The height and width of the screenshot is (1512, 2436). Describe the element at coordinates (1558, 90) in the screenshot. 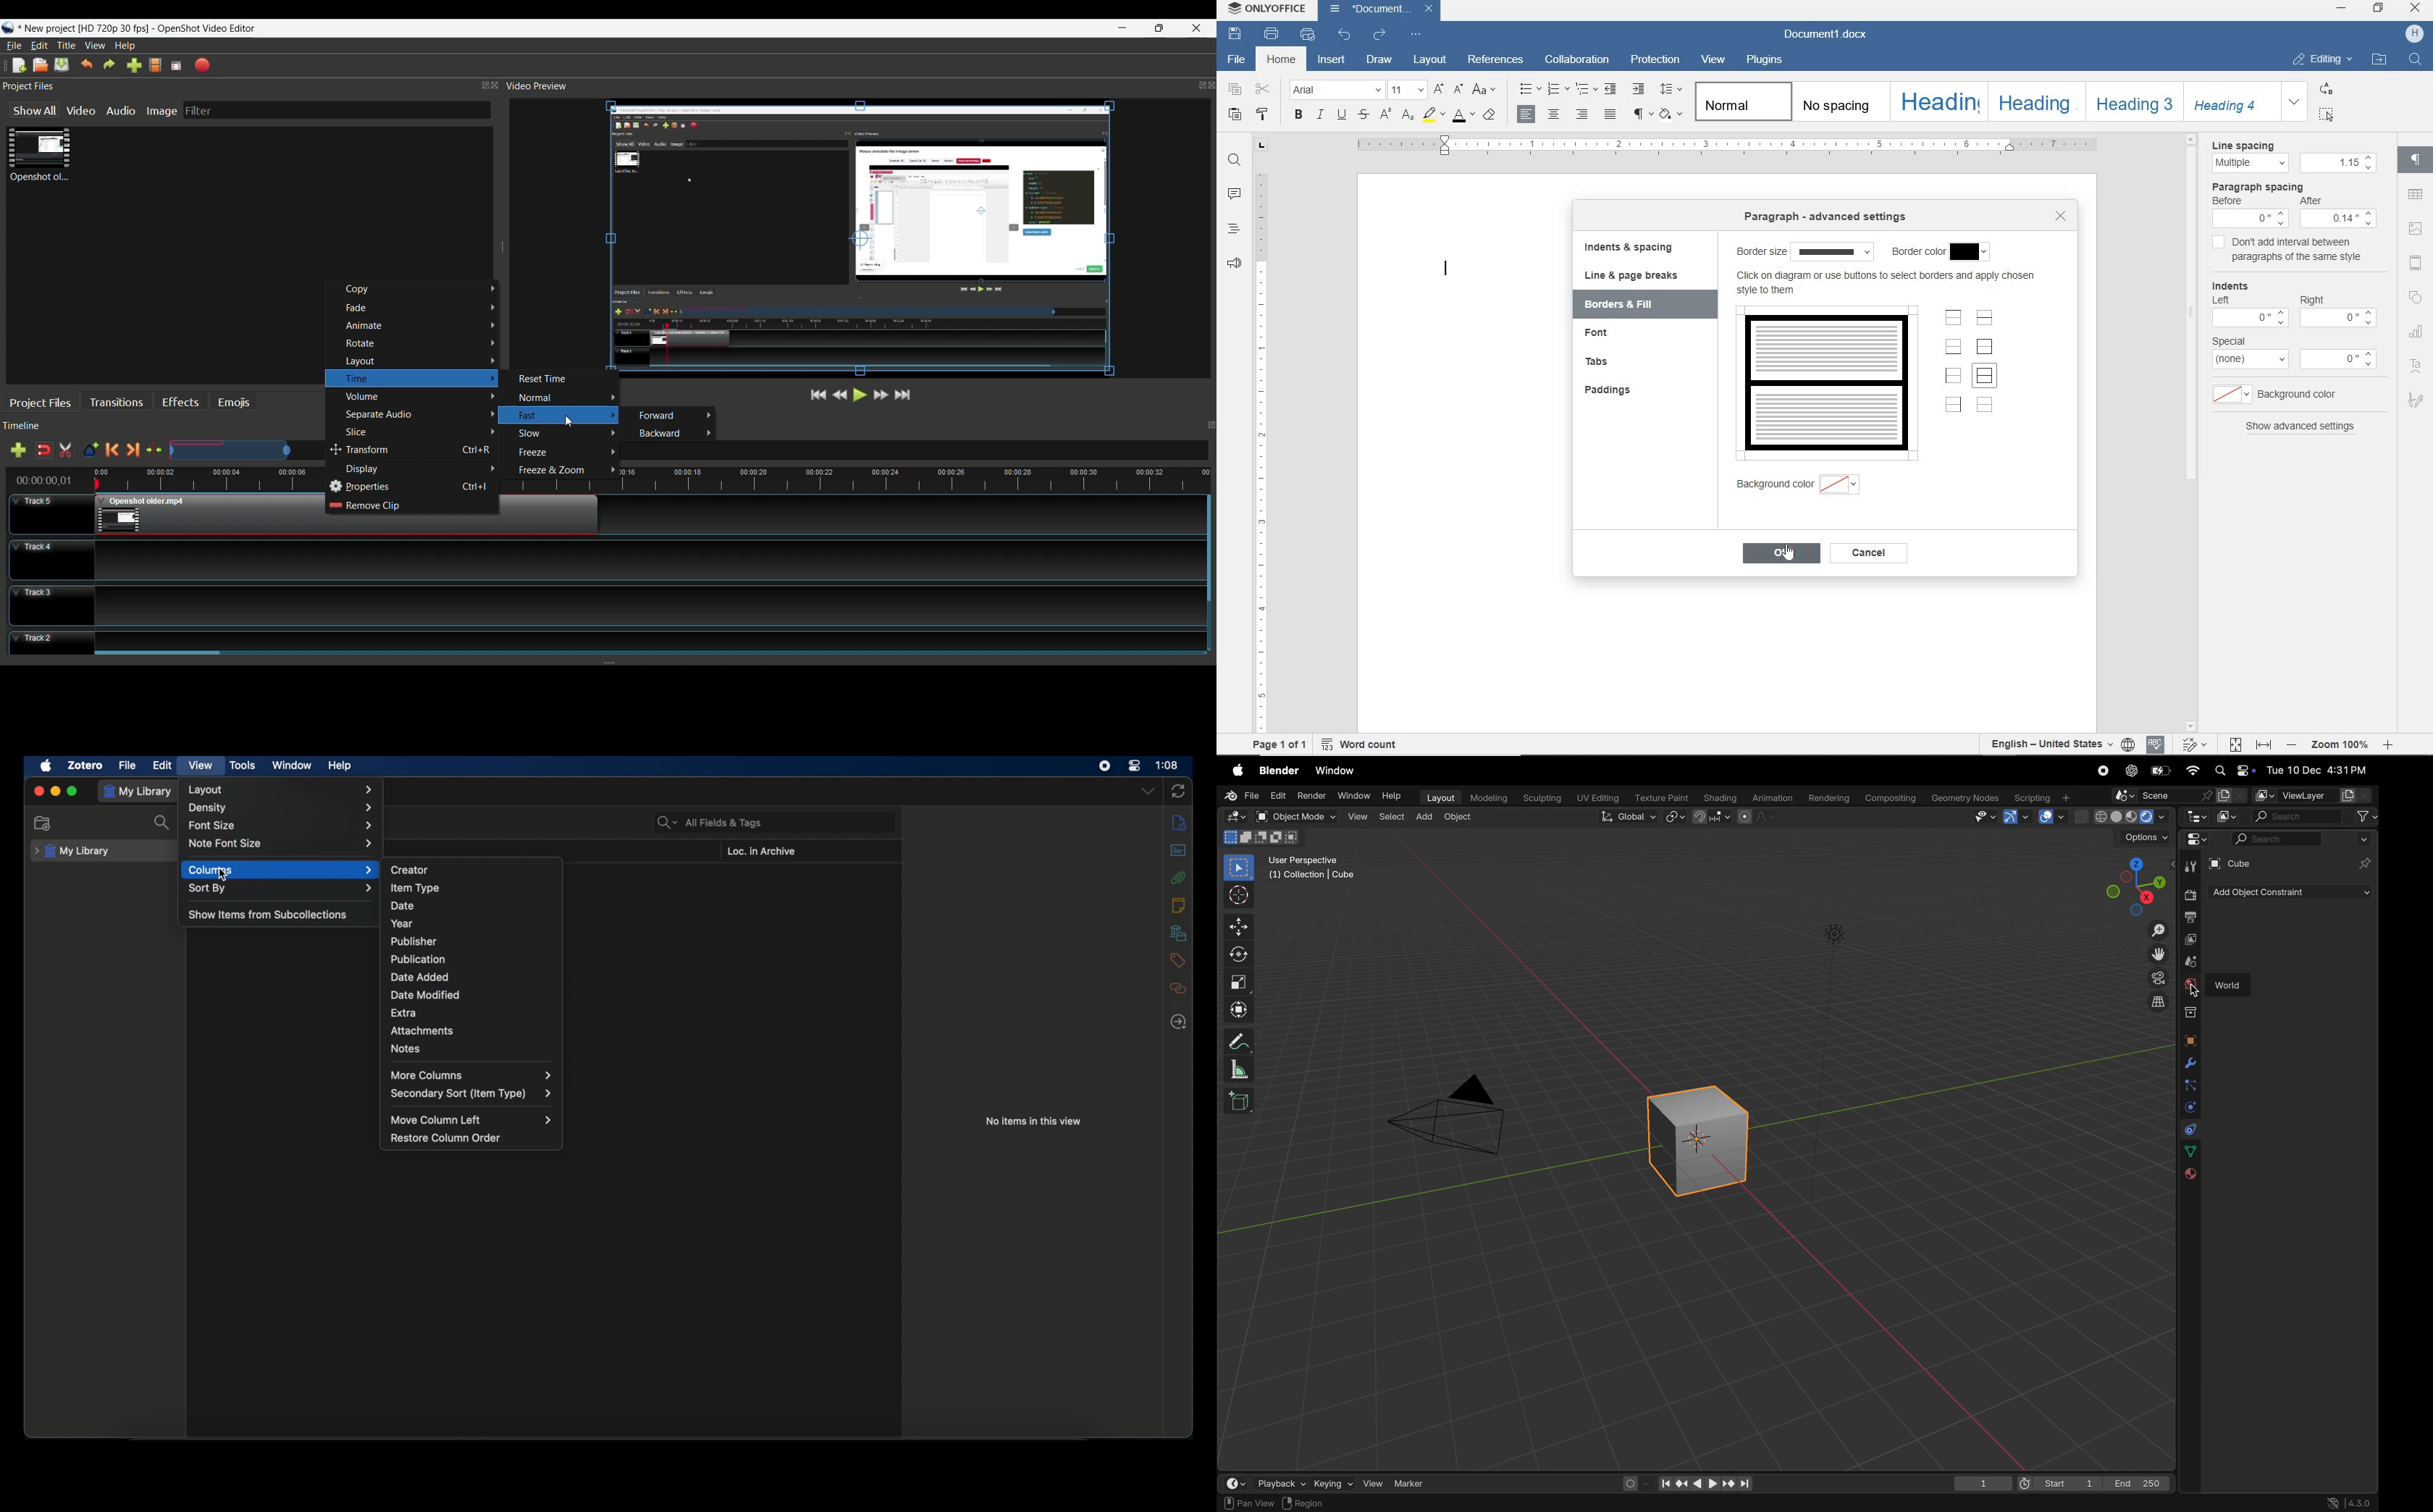

I see `numbering` at that location.